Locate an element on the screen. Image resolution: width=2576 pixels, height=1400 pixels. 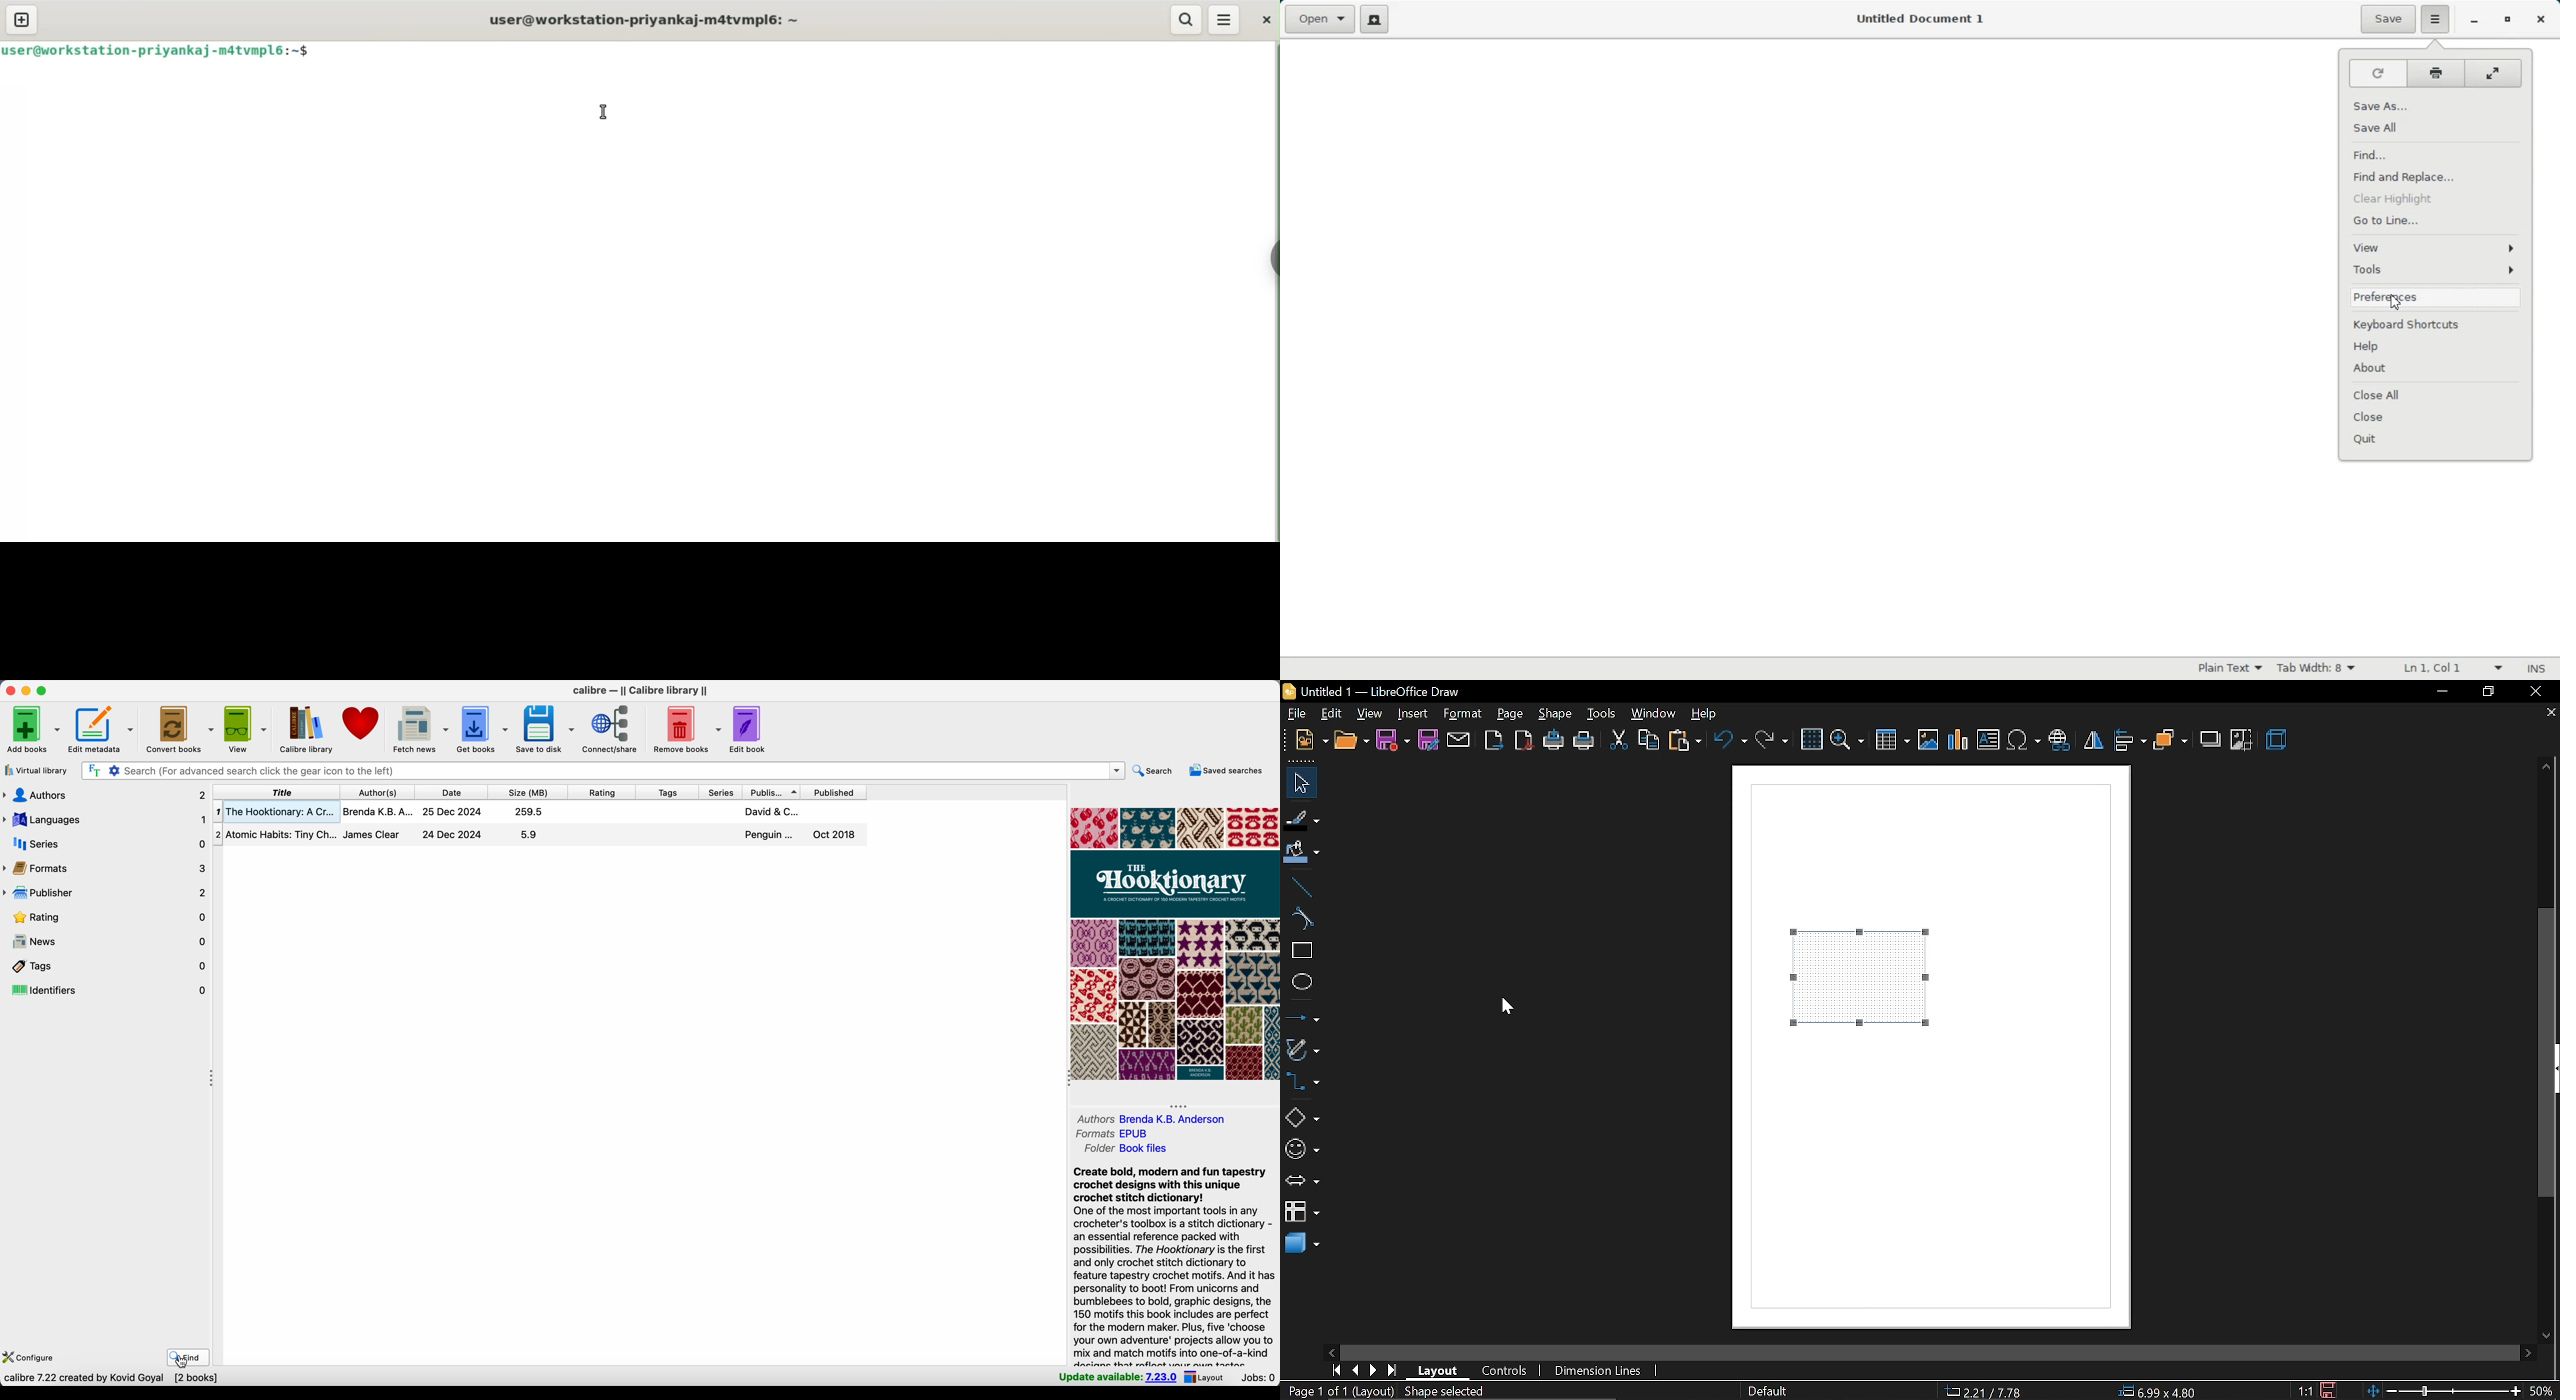
scaling factor is located at coordinates (2304, 1386).